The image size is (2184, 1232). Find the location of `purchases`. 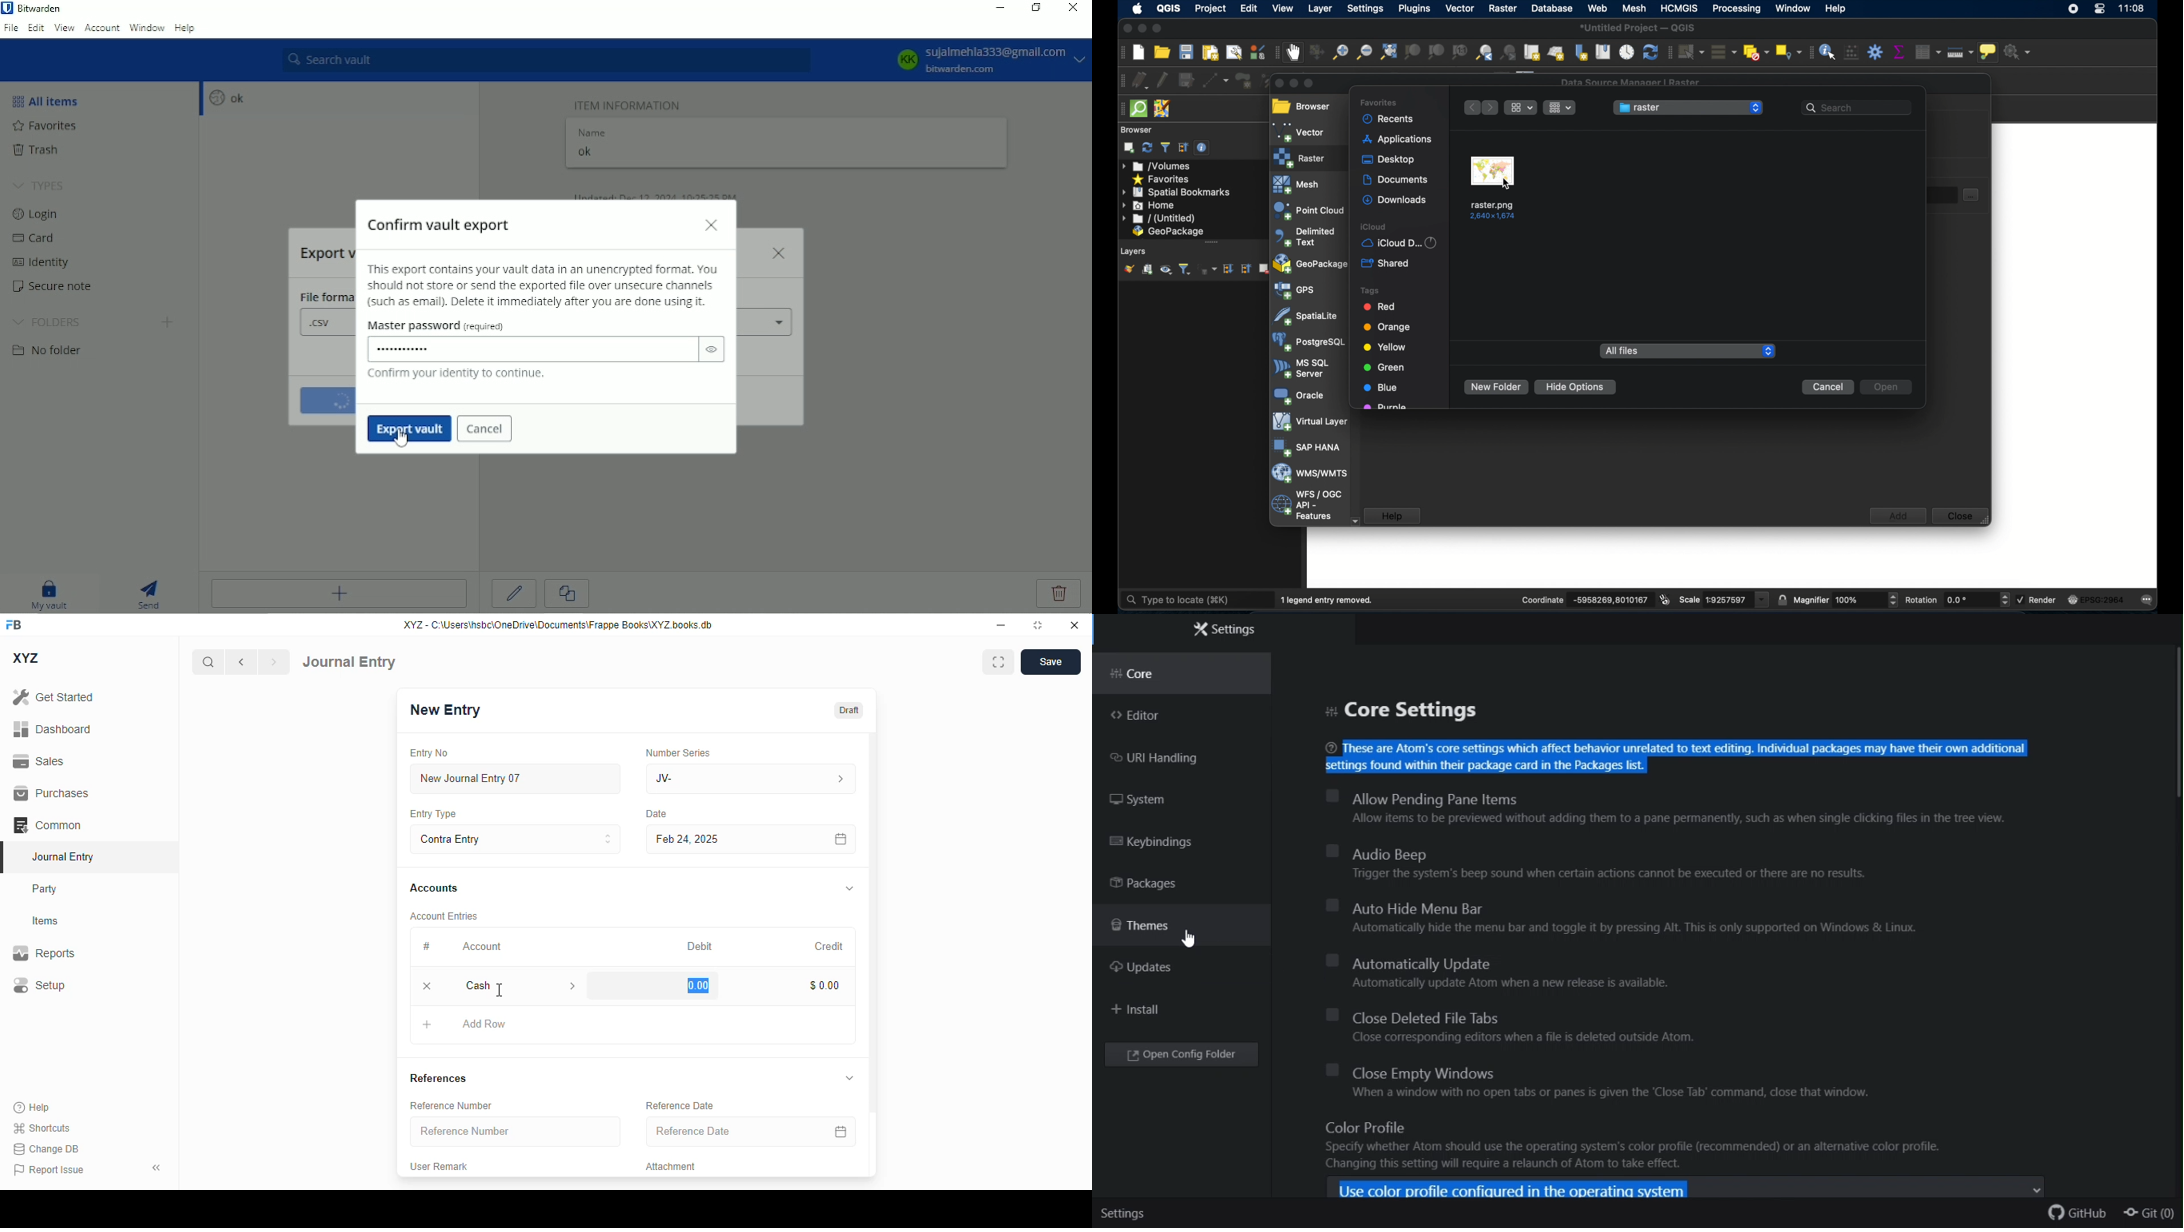

purchases is located at coordinates (53, 793).